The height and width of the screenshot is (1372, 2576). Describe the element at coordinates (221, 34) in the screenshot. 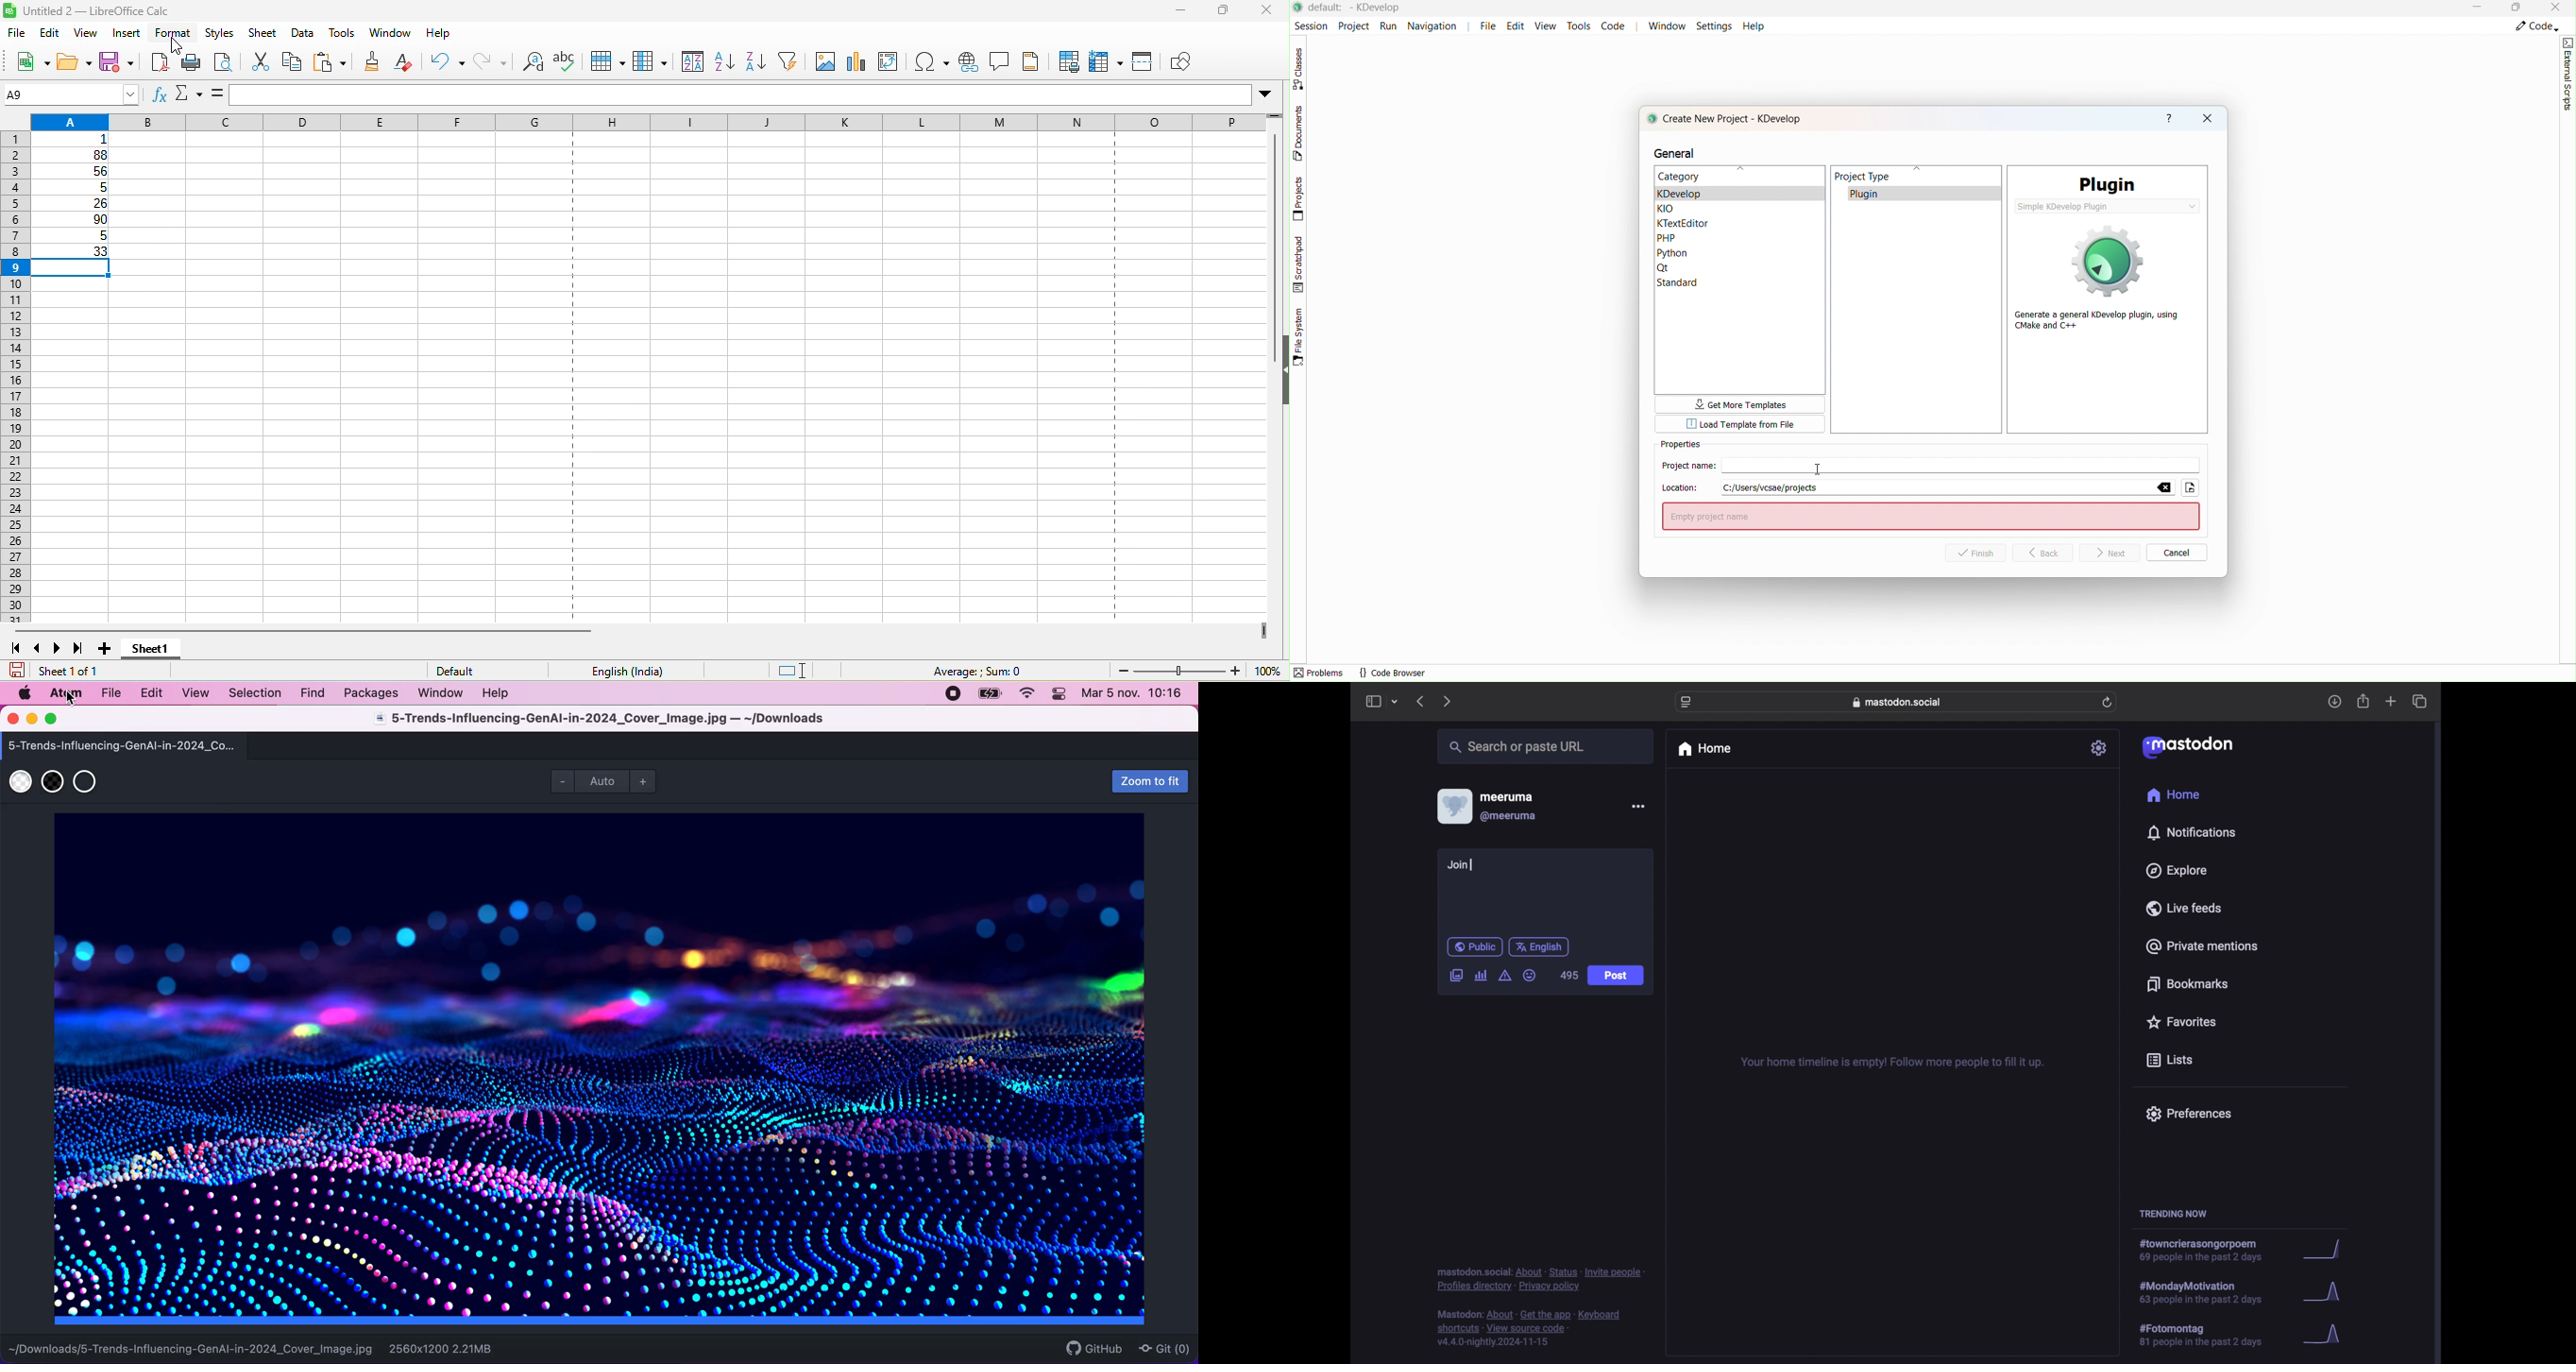

I see `styles` at that location.